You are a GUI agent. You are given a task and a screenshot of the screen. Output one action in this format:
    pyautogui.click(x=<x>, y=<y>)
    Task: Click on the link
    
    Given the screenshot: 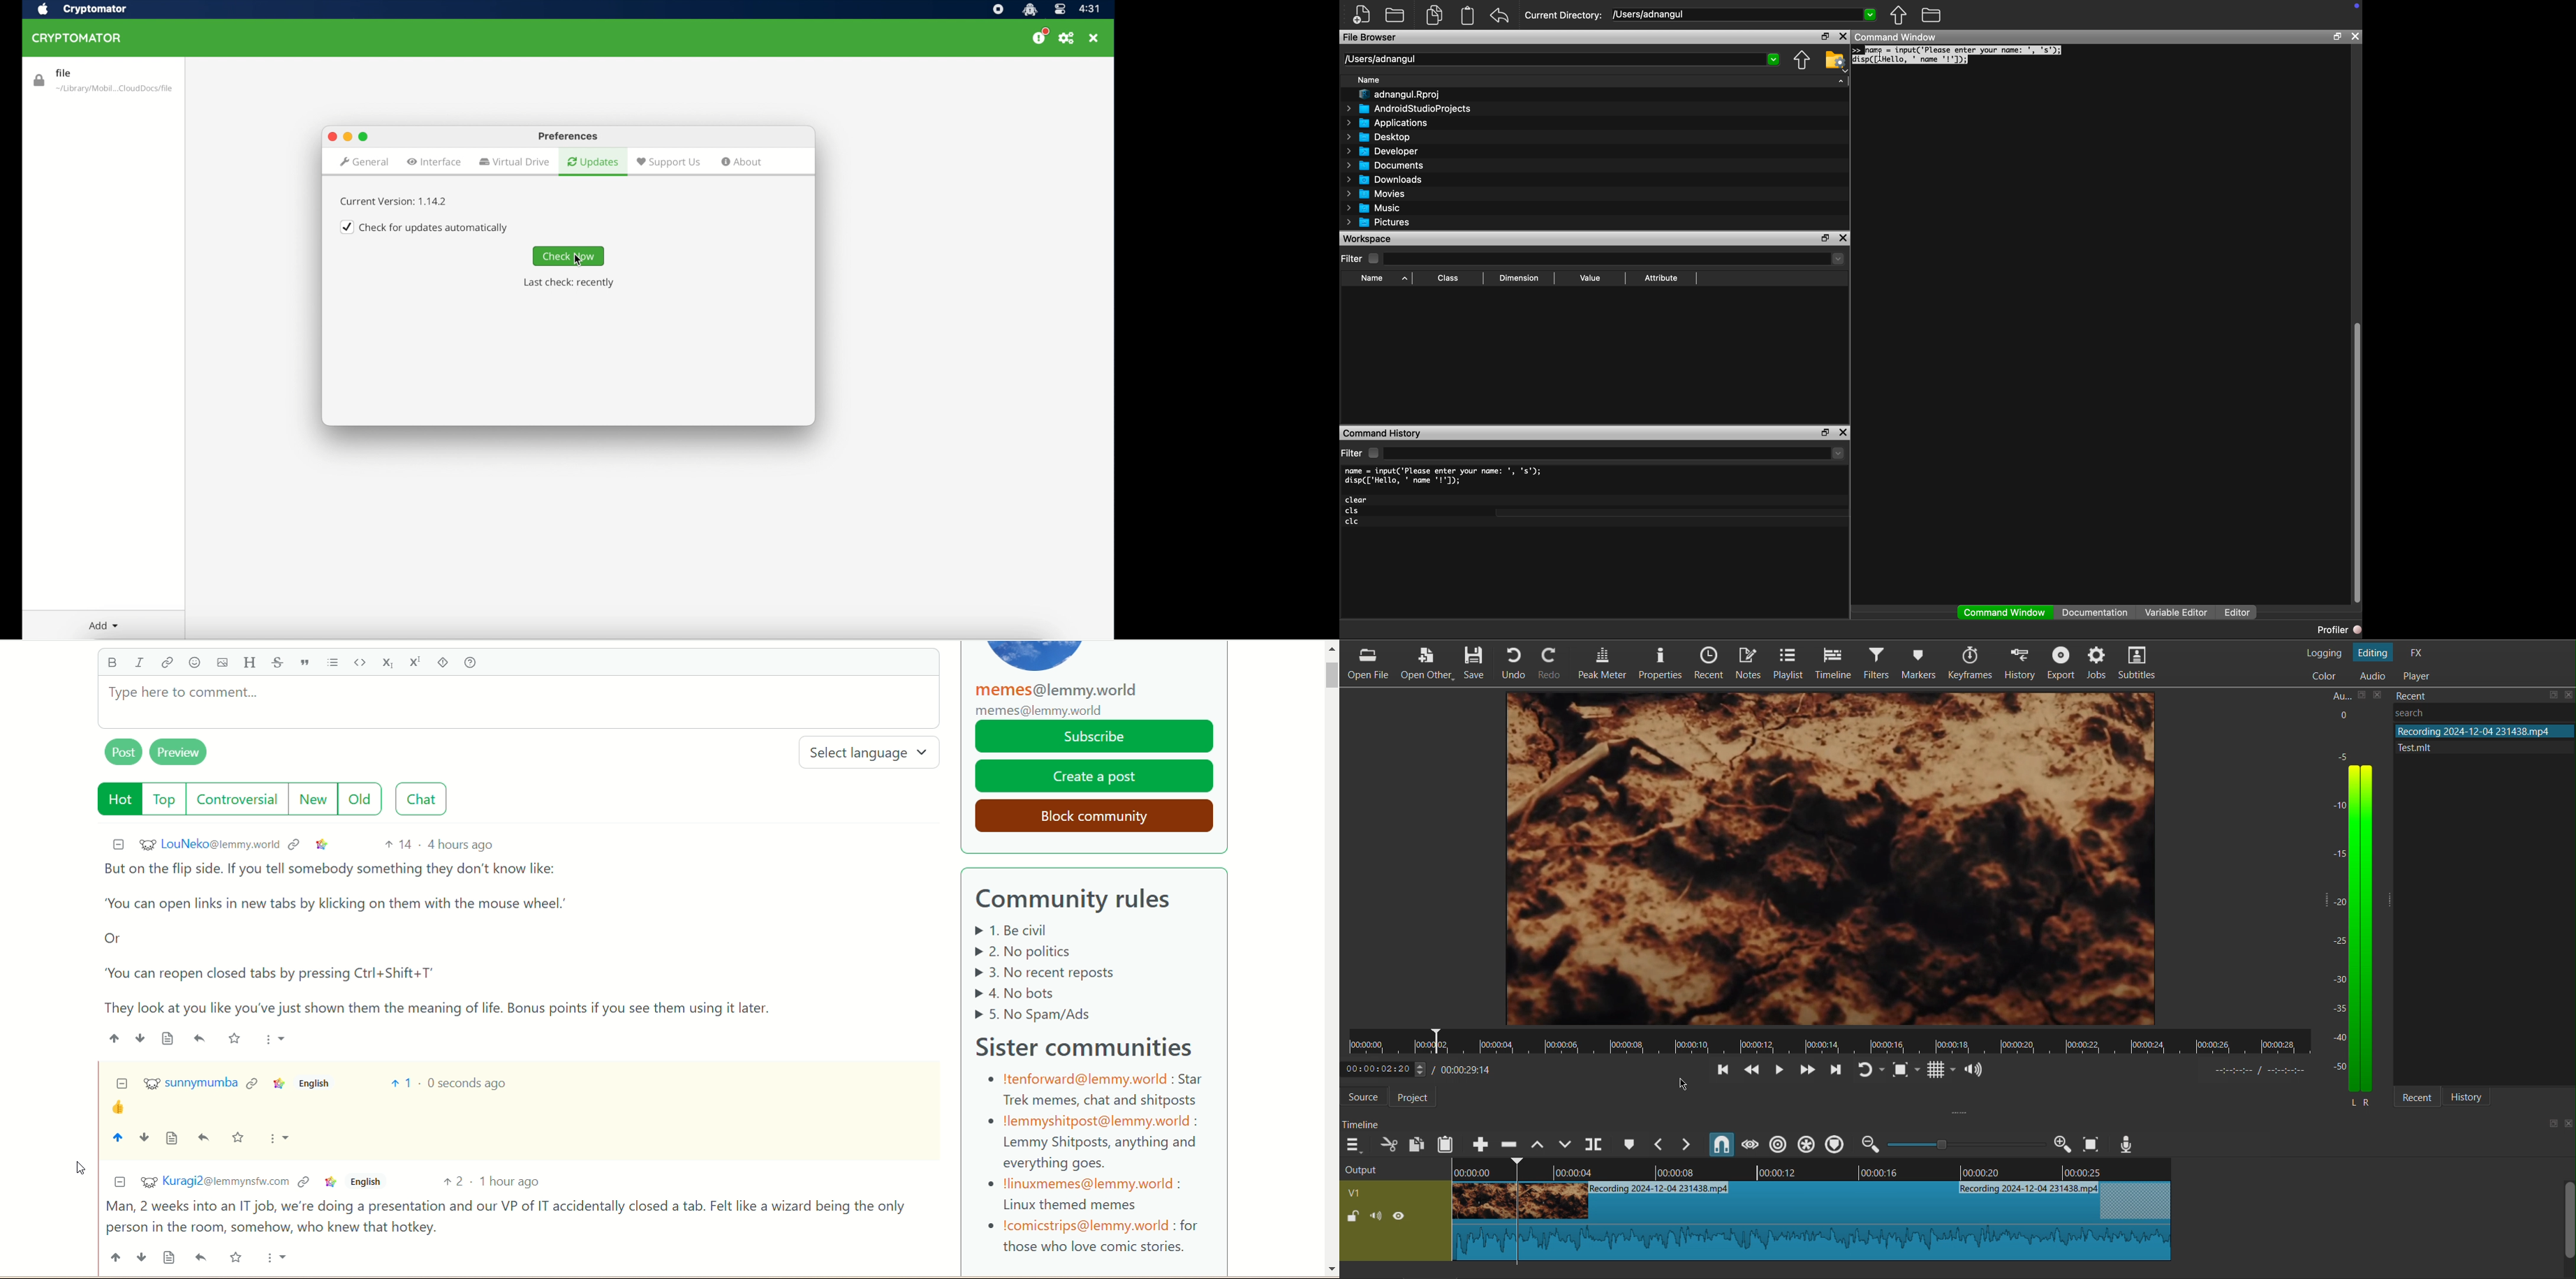 What is the action you would take?
    pyautogui.click(x=330, y=1183)
    